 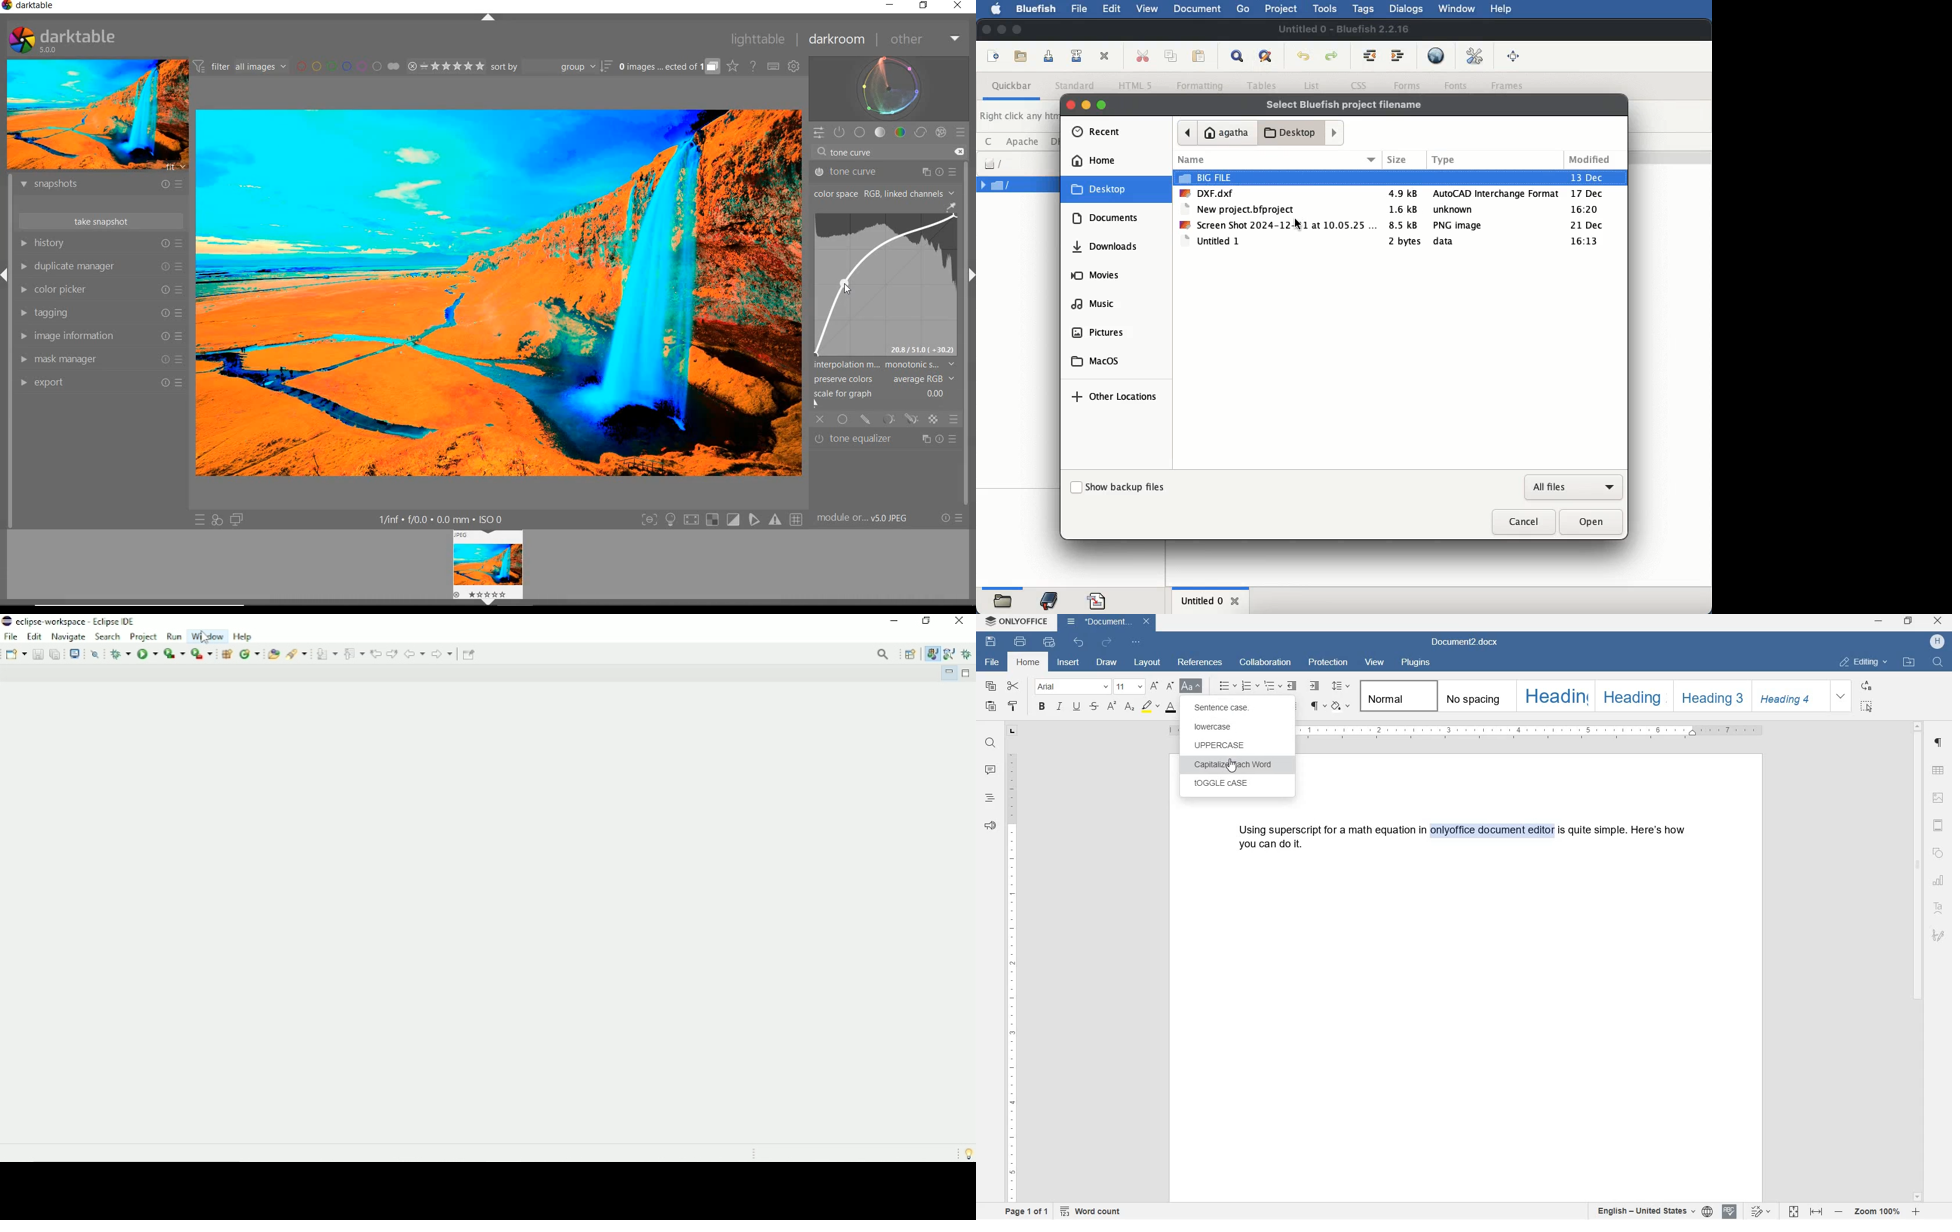 What do you see at coordinates (1023, 57) in the screenshot?
I see `open file` at bounding box center [1023, 57].